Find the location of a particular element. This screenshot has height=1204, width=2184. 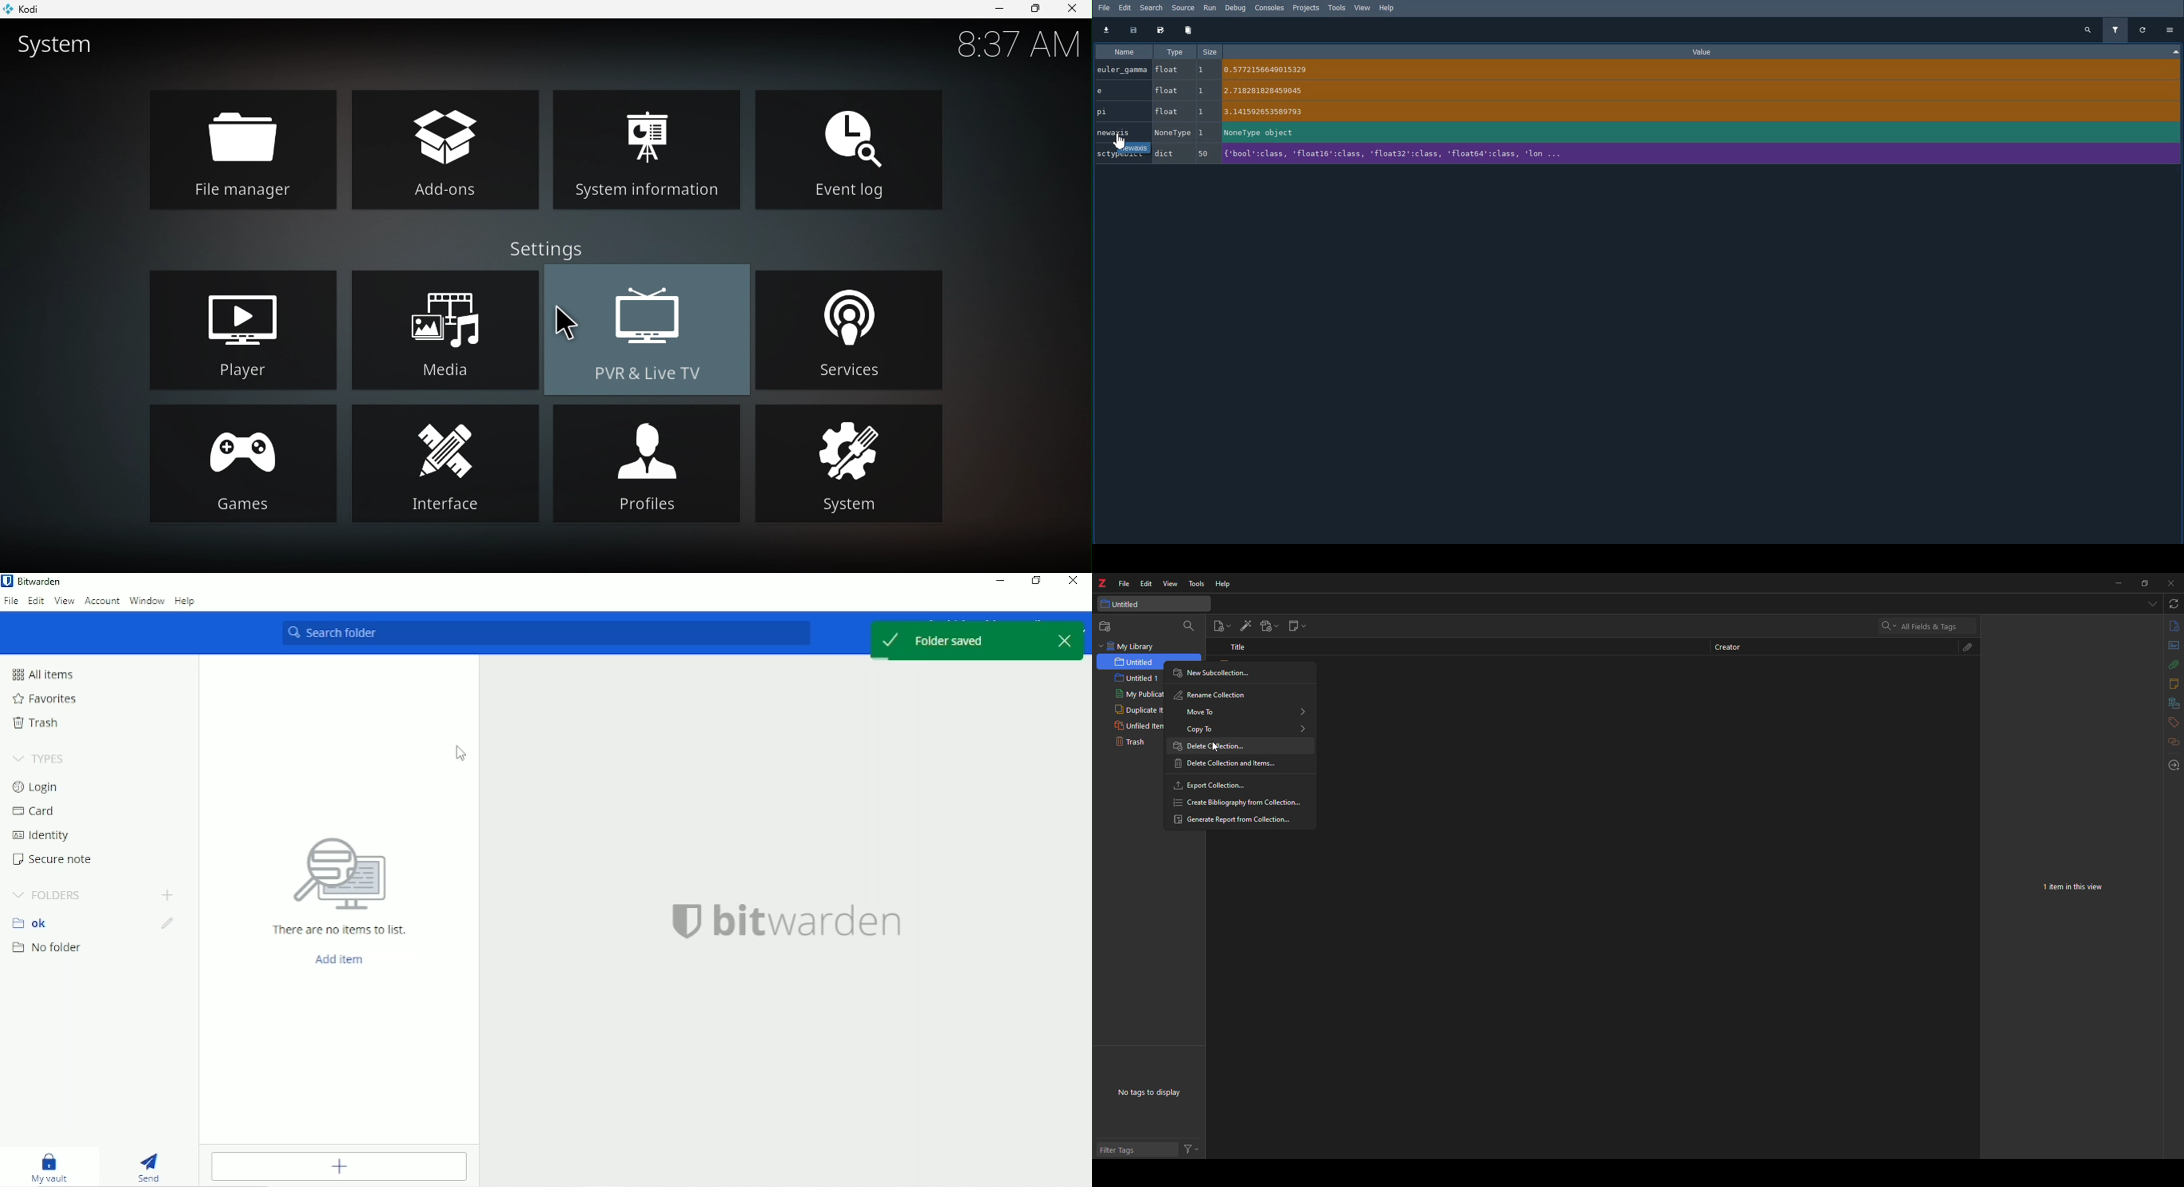

info is located at coordinates (2173, 626).